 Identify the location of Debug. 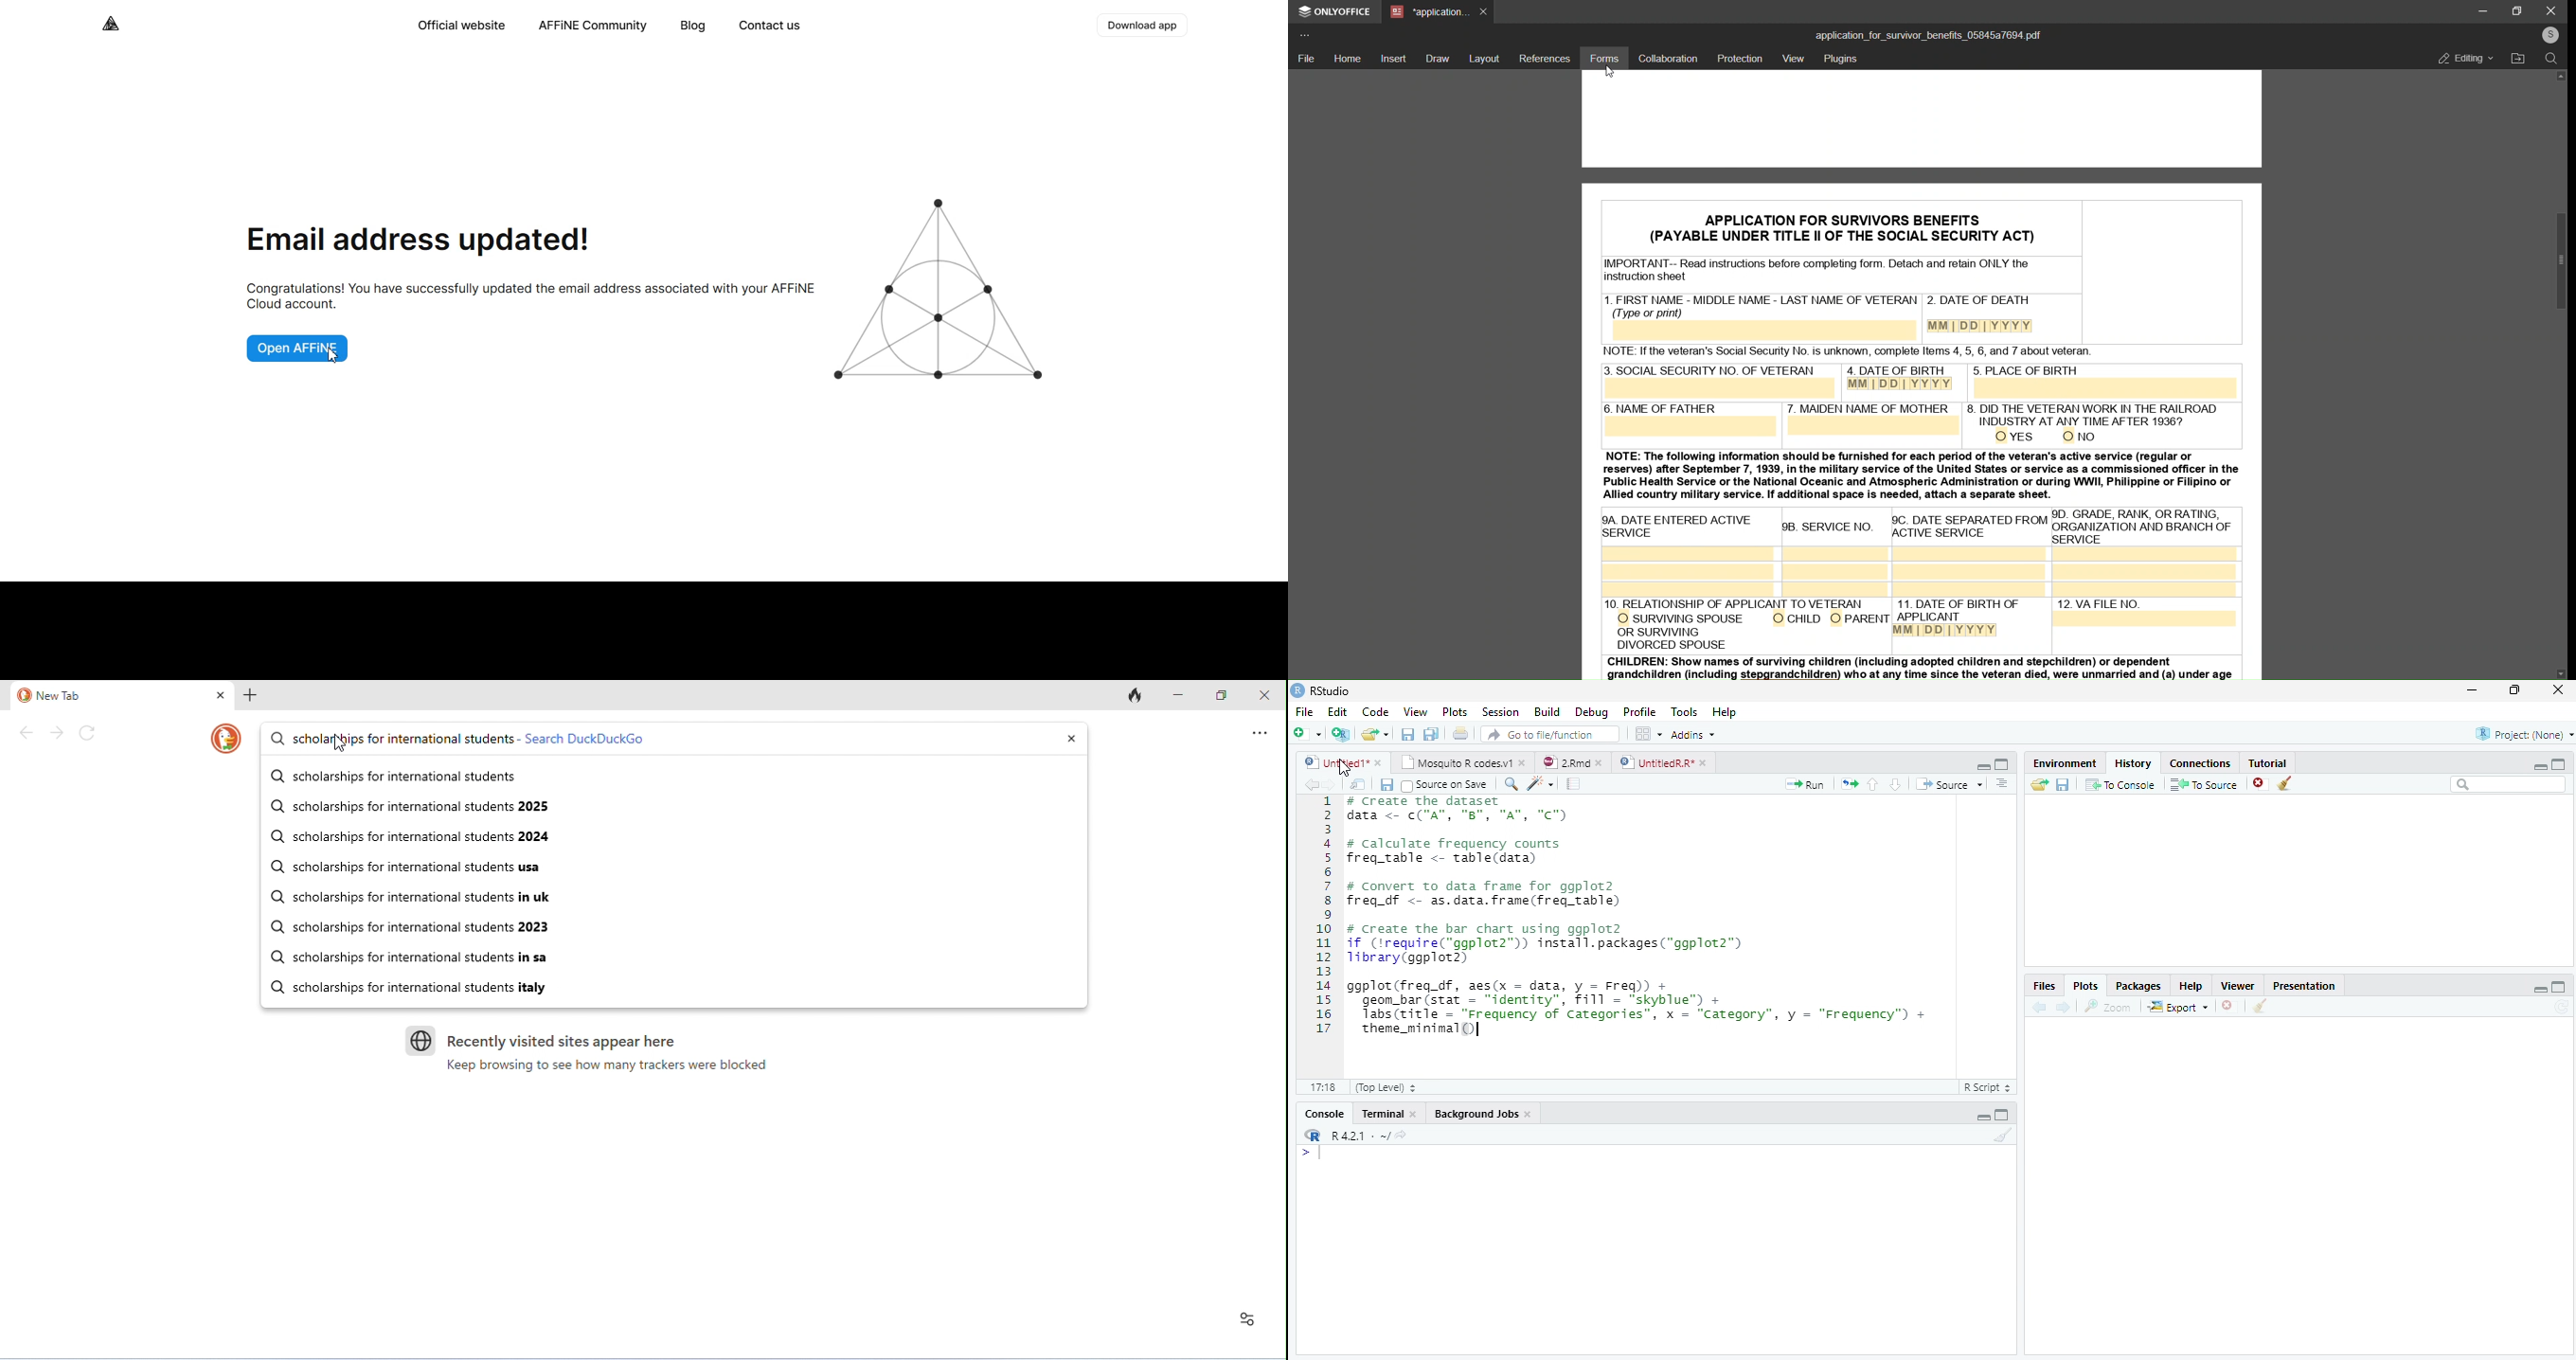
(1592, 711).